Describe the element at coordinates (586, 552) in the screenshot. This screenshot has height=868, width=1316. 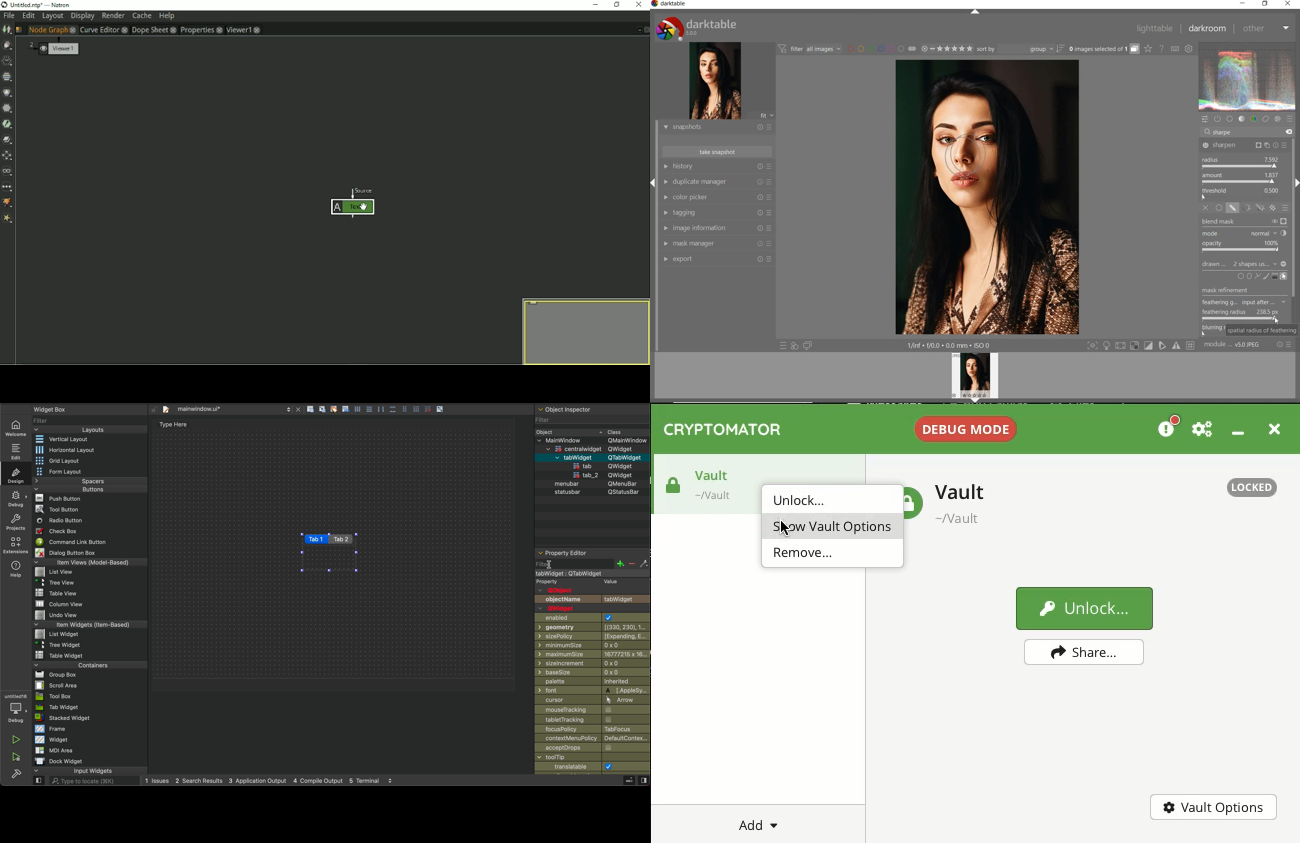
I see `property editor` at that location.